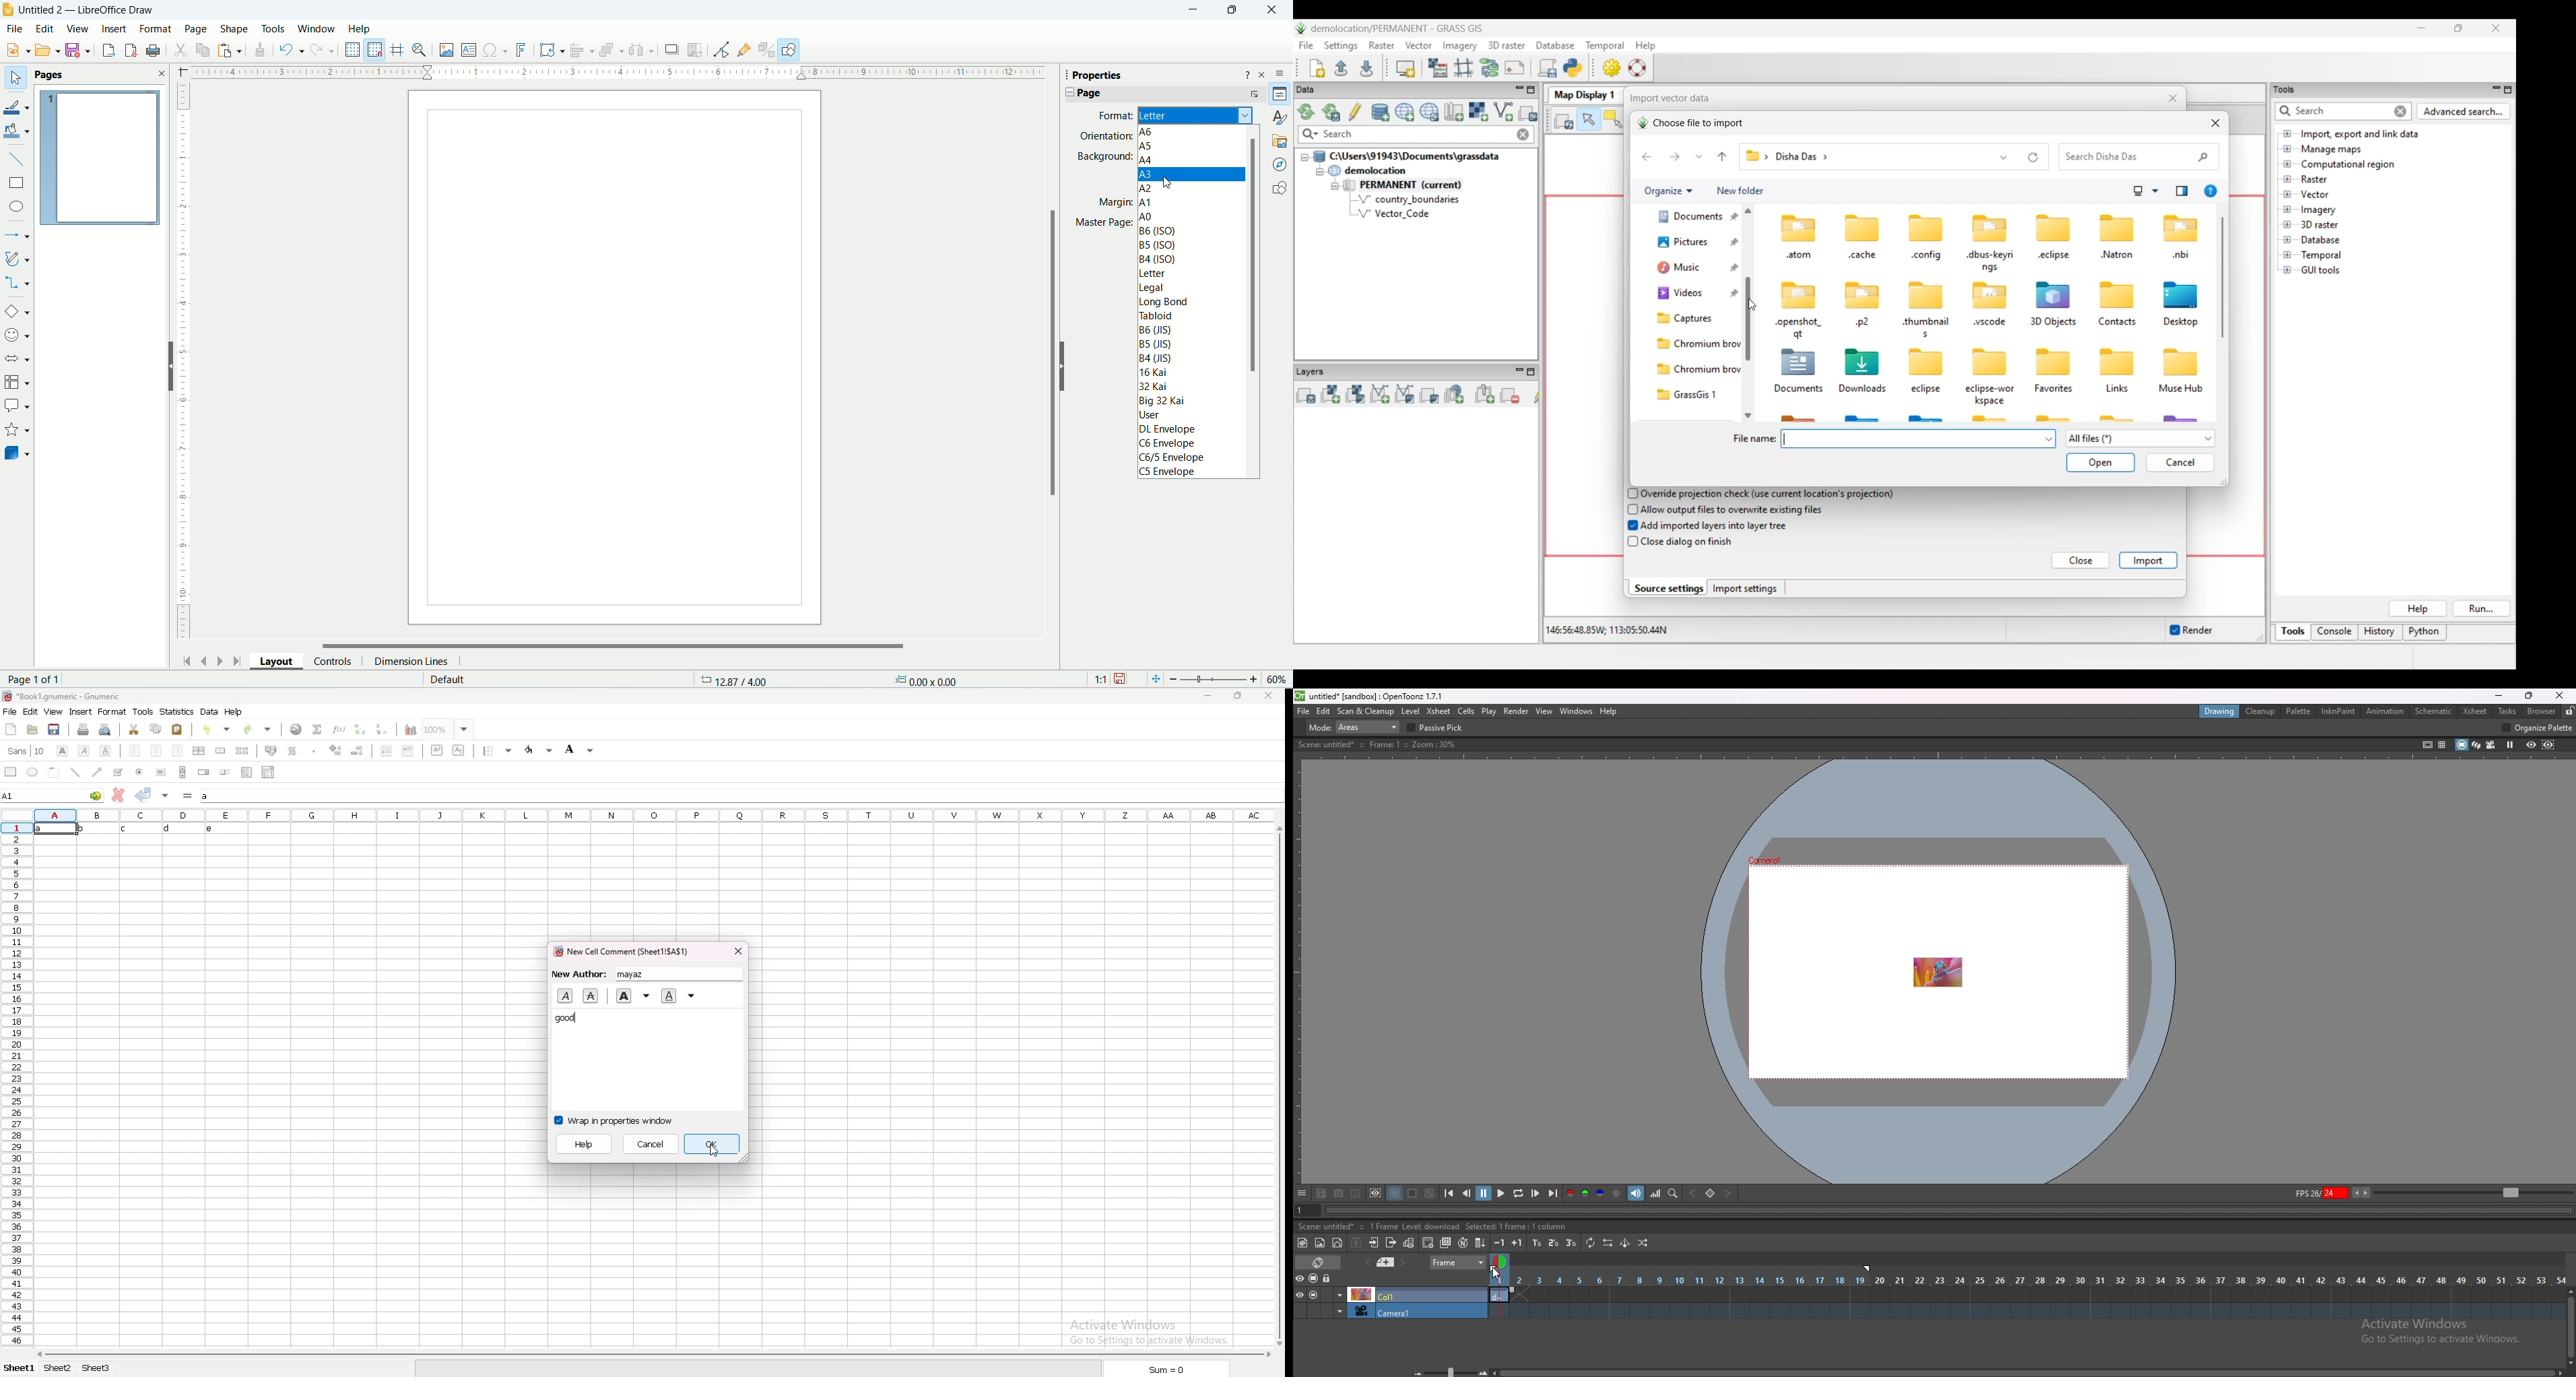 The height and width of the screenshot is (1400, 2576). Describe the element at coordinates (67, 74) in the screenshot. I see `pages` at that location.